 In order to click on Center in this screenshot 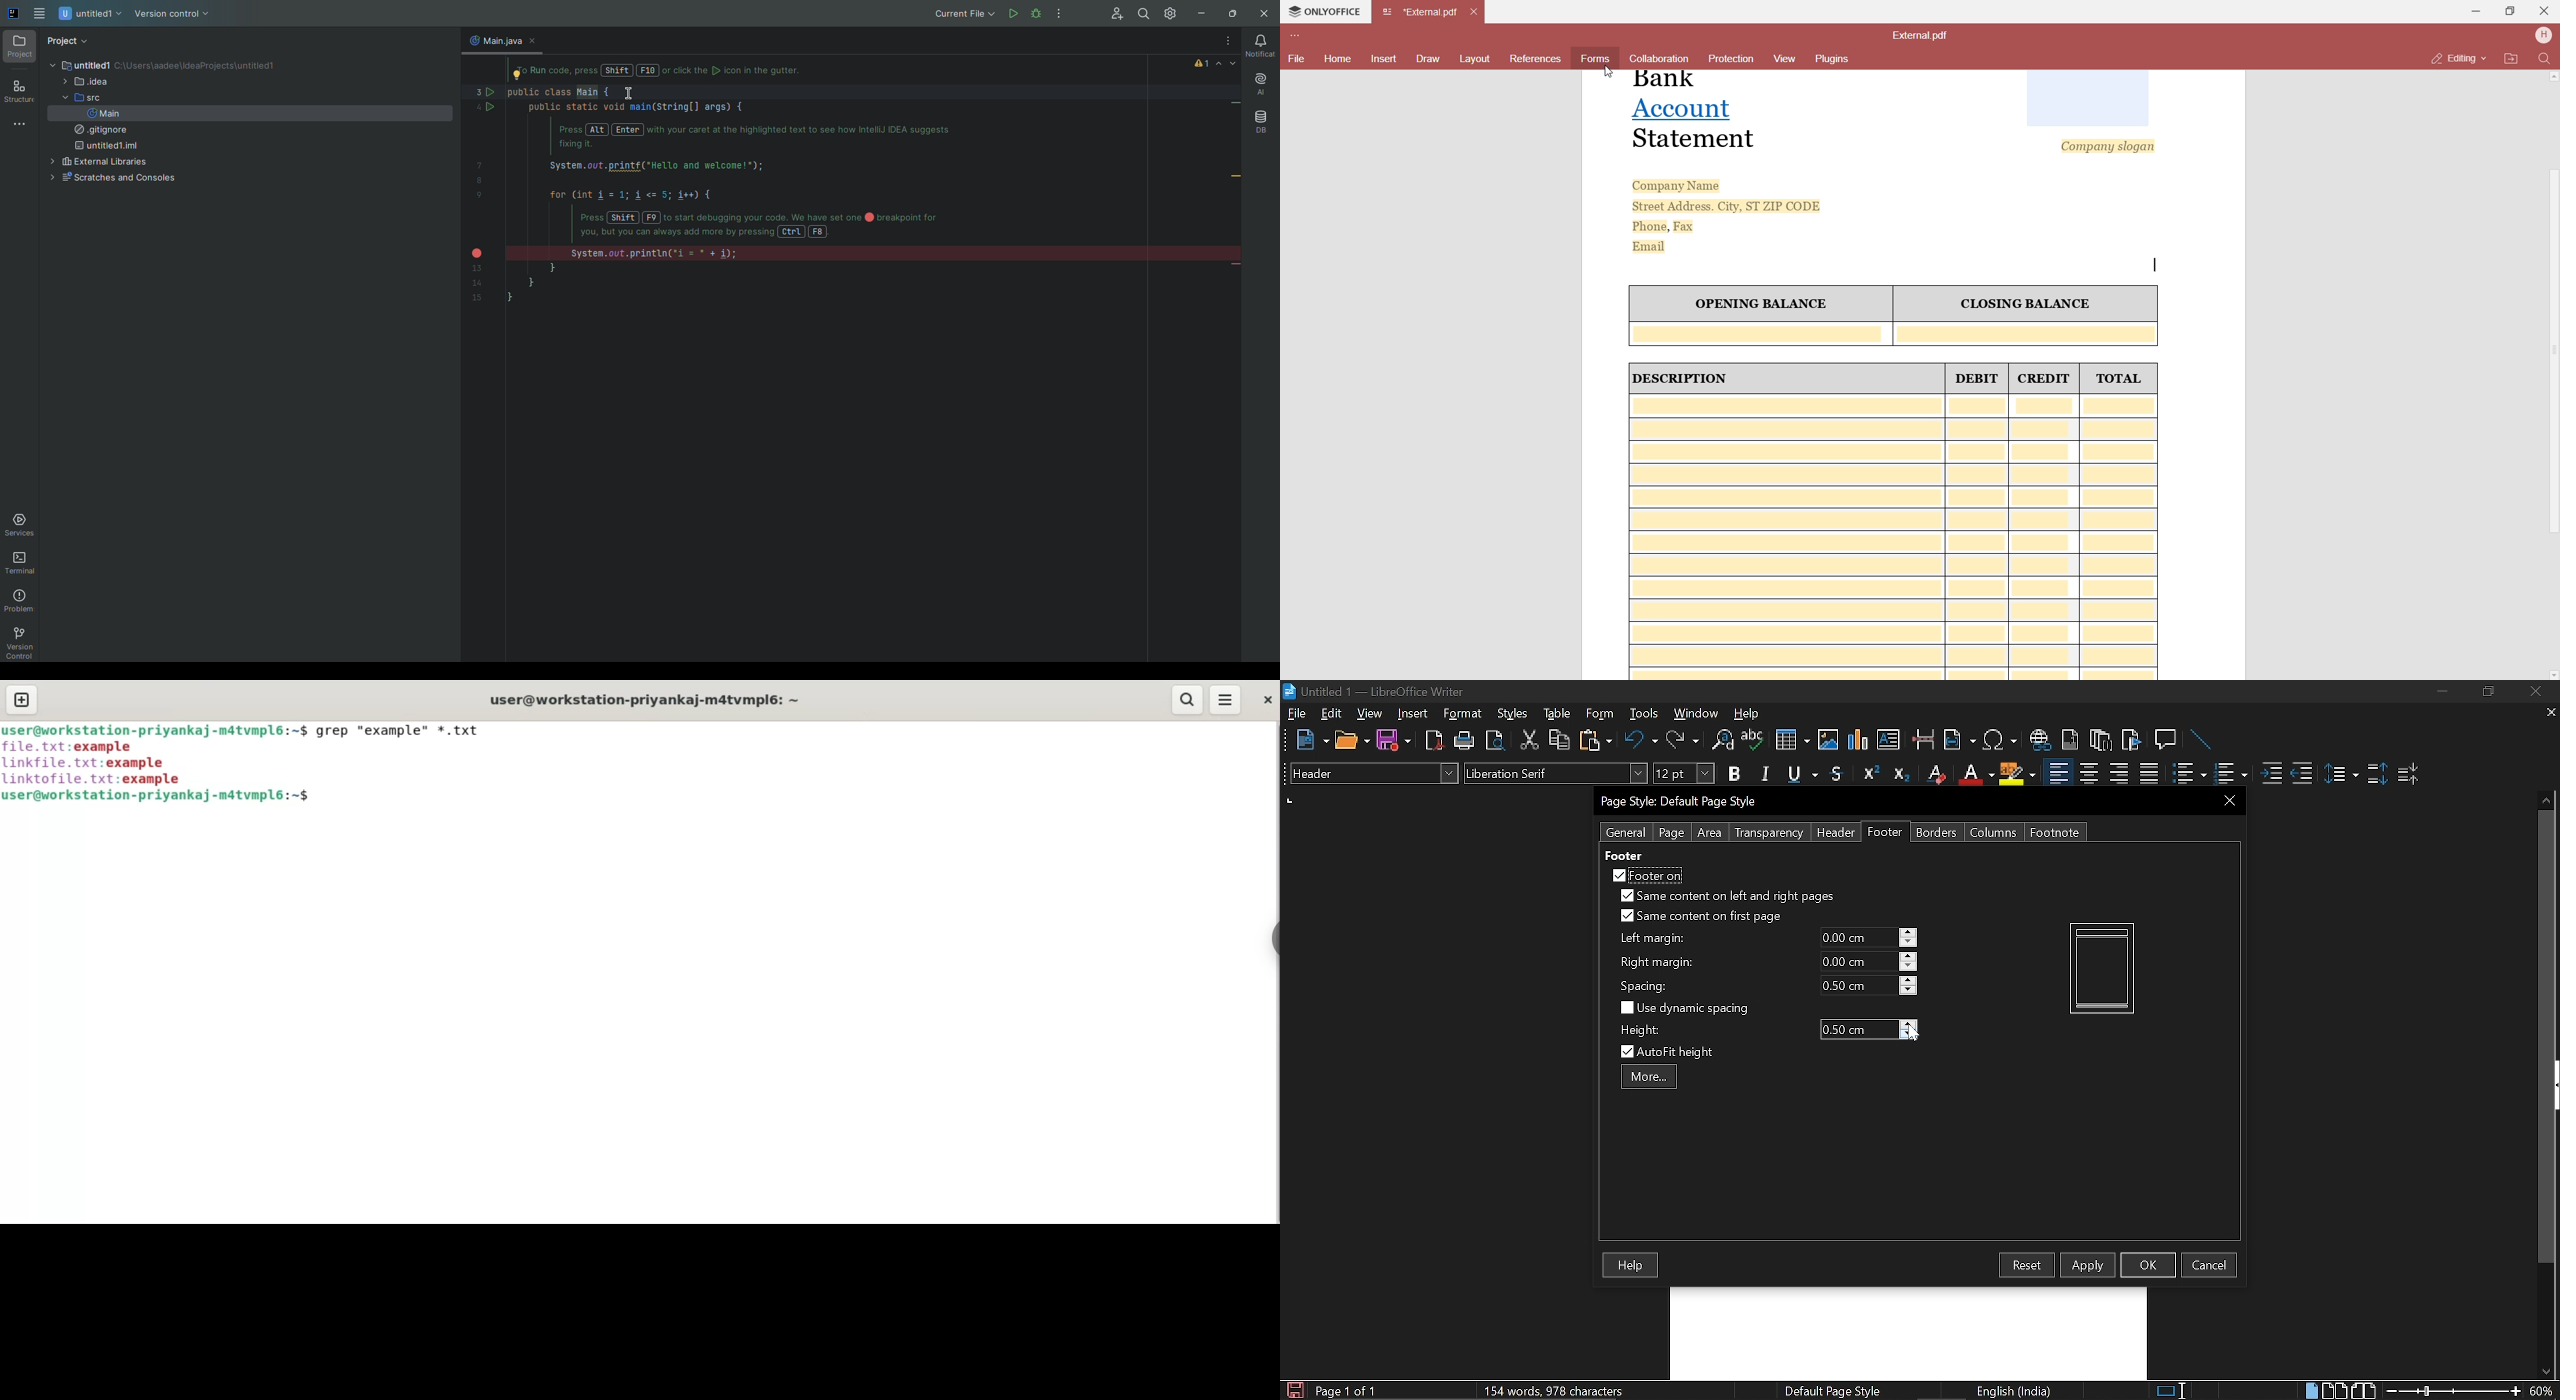, I will do `click(2088, 773)`.